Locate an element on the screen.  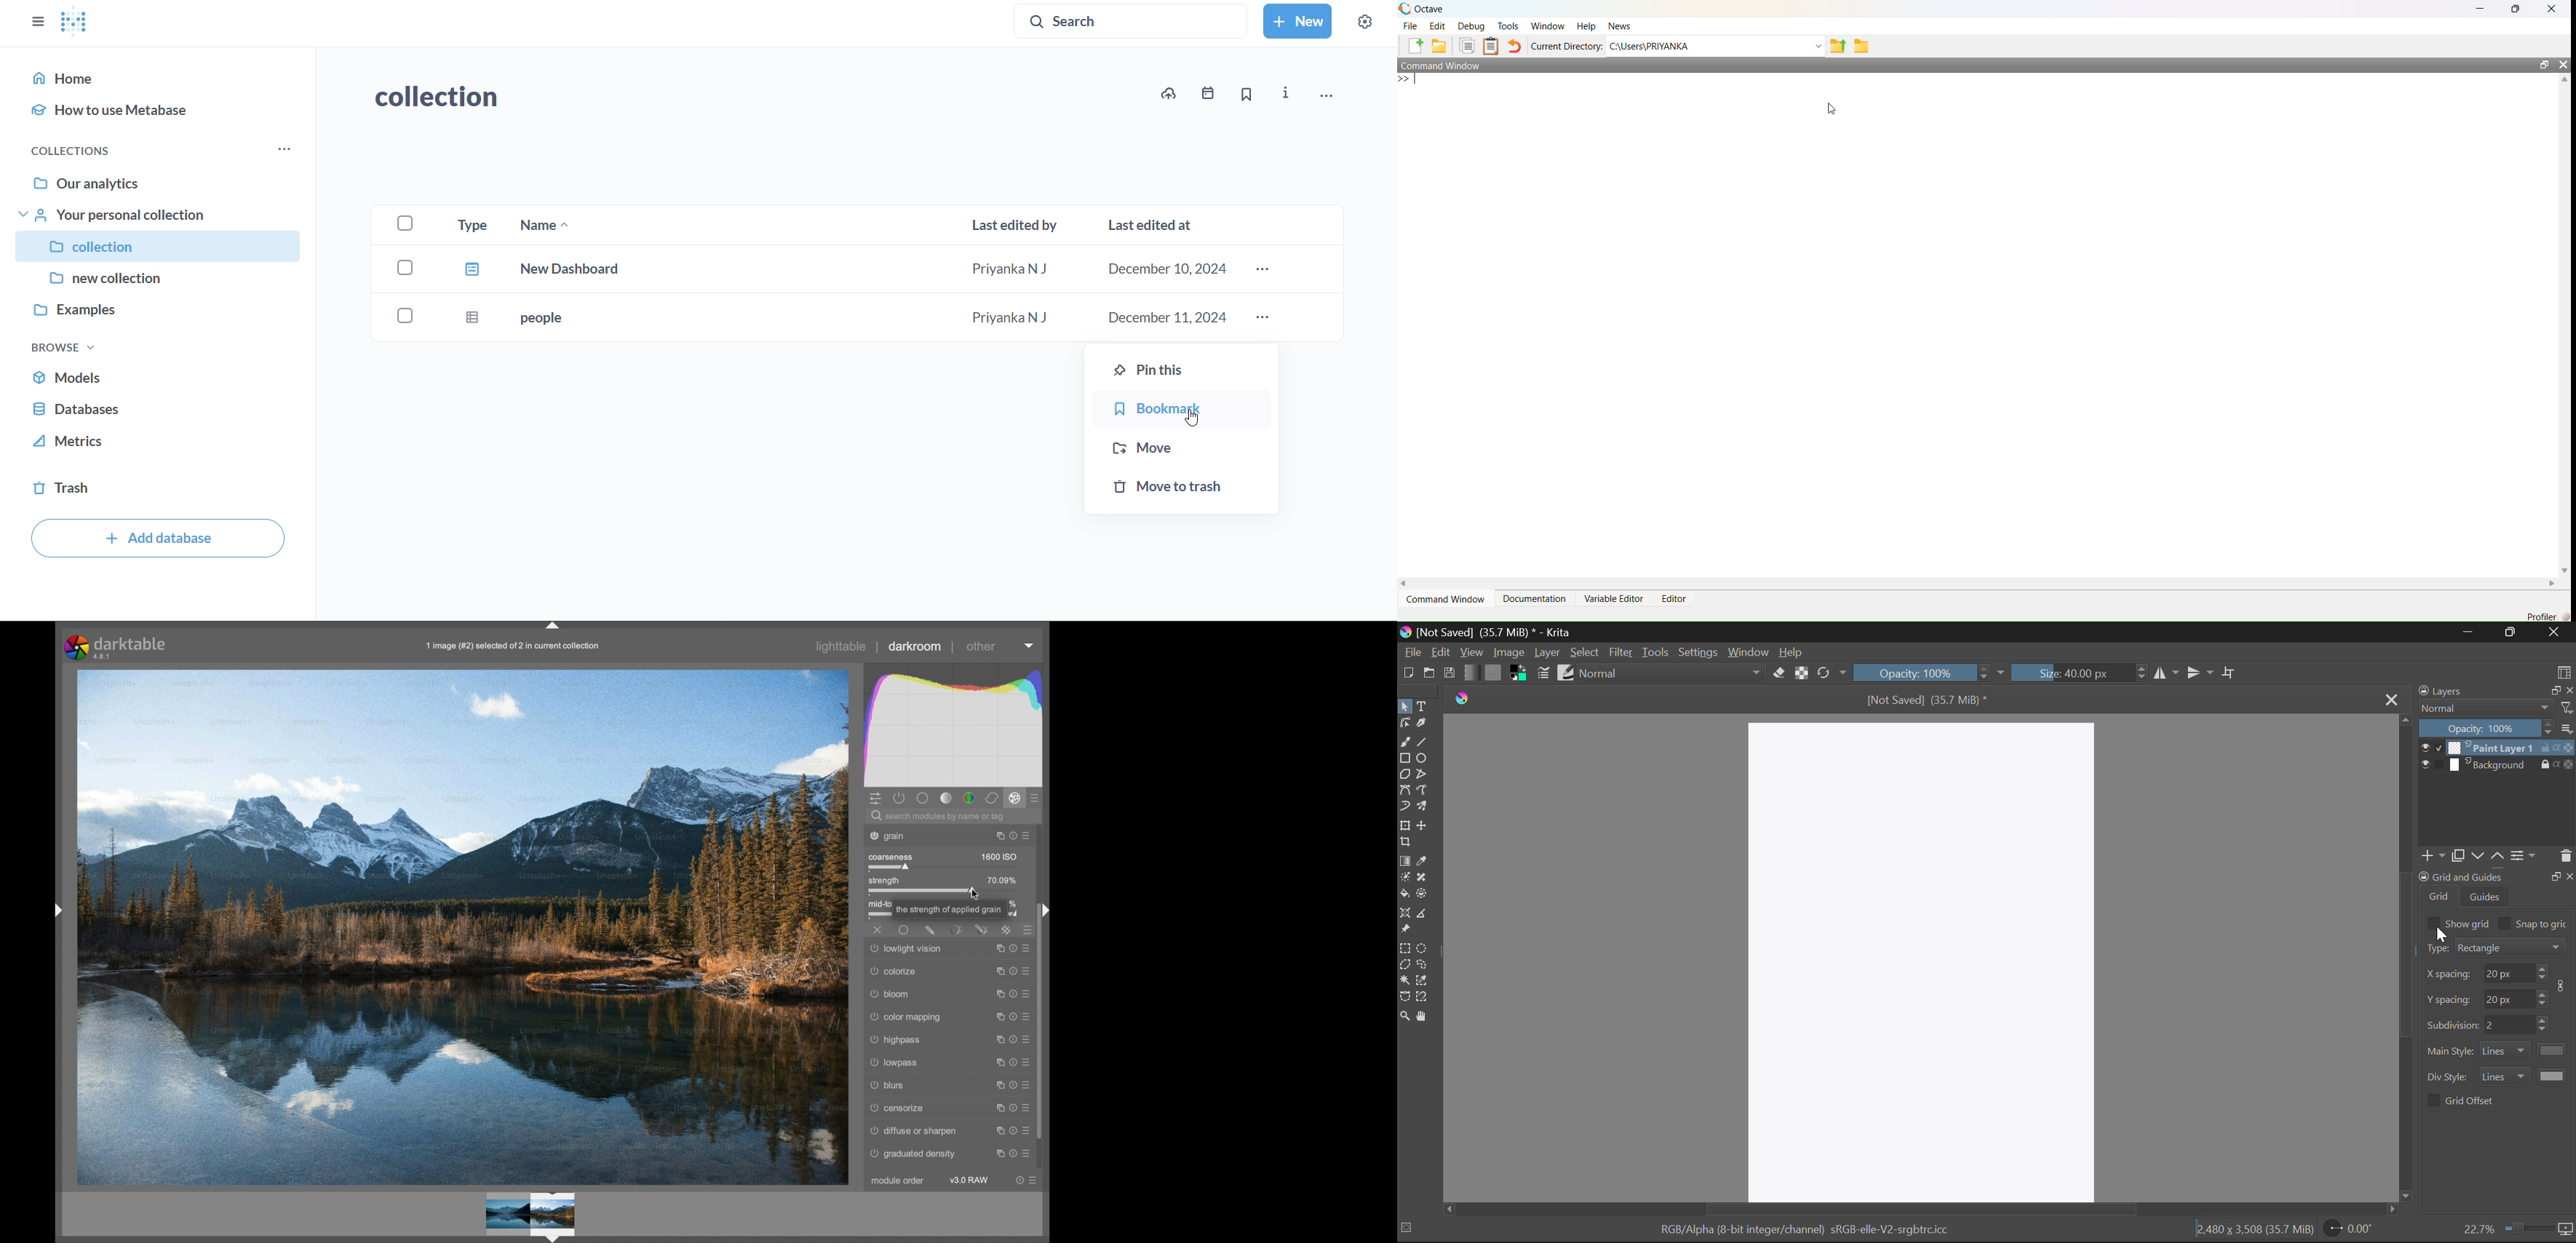
layer 1 is located at coordinates (2491, 747).